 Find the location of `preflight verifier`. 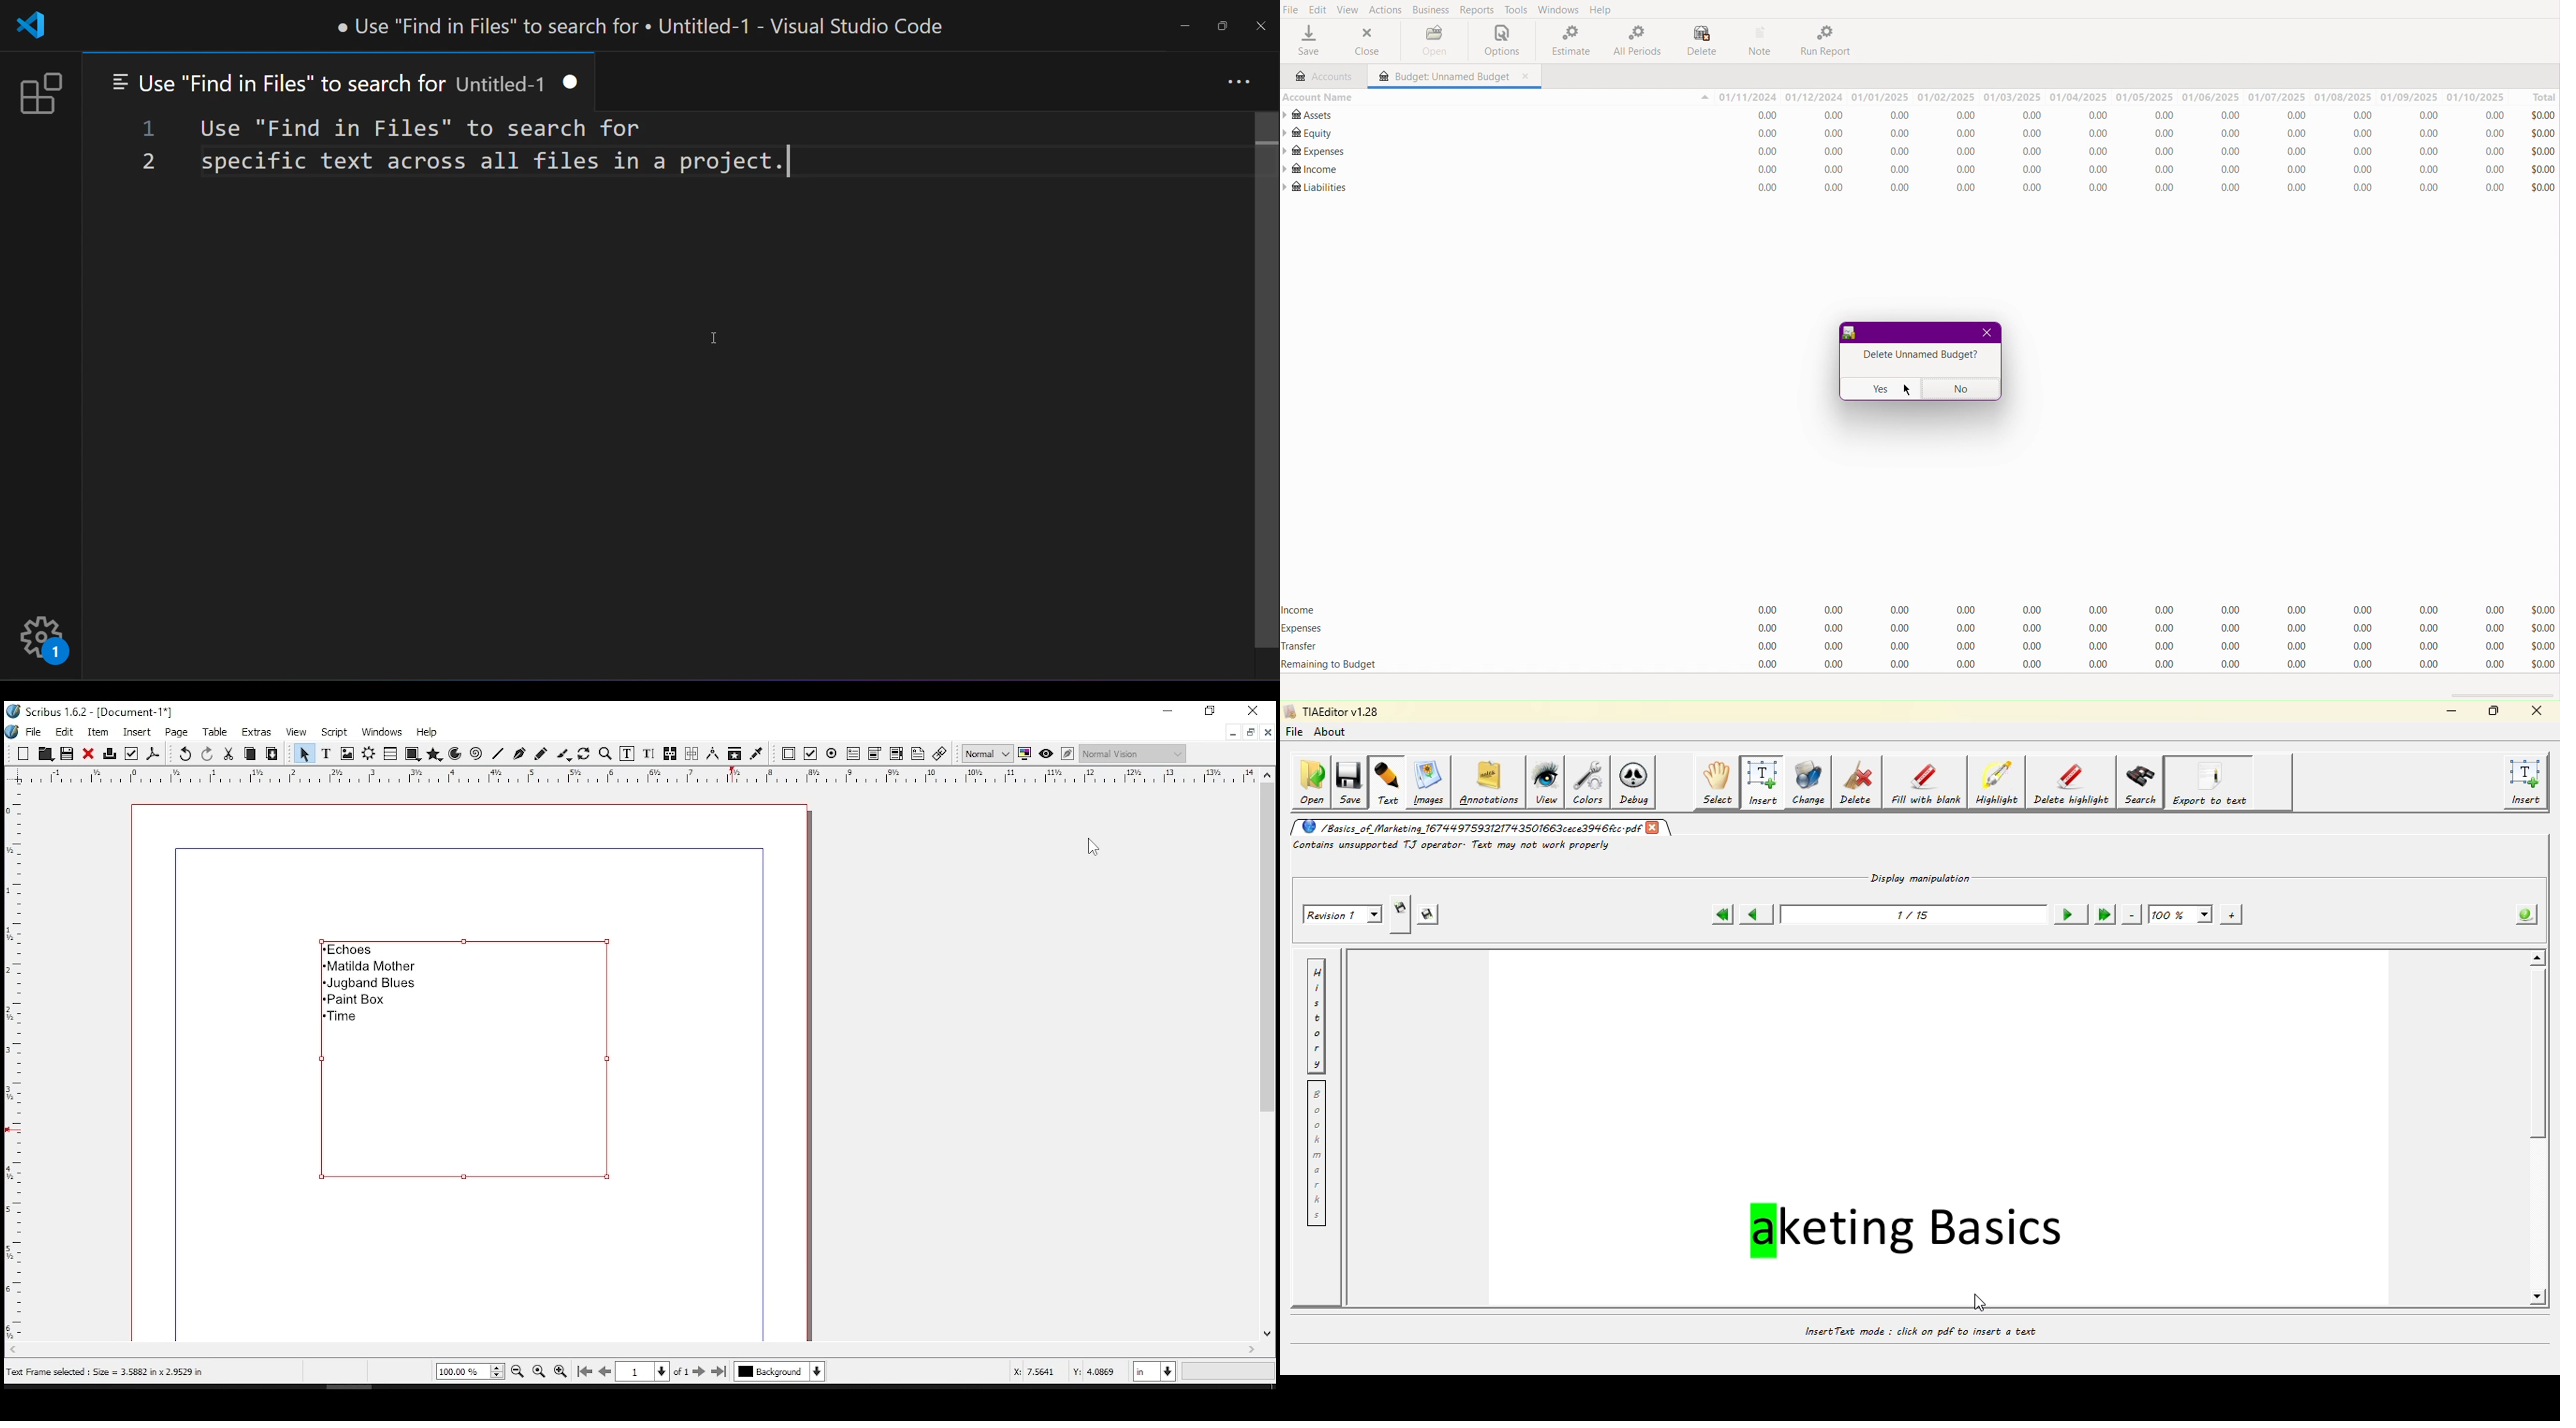

preflight verifier is located at coordinates (133, 753).